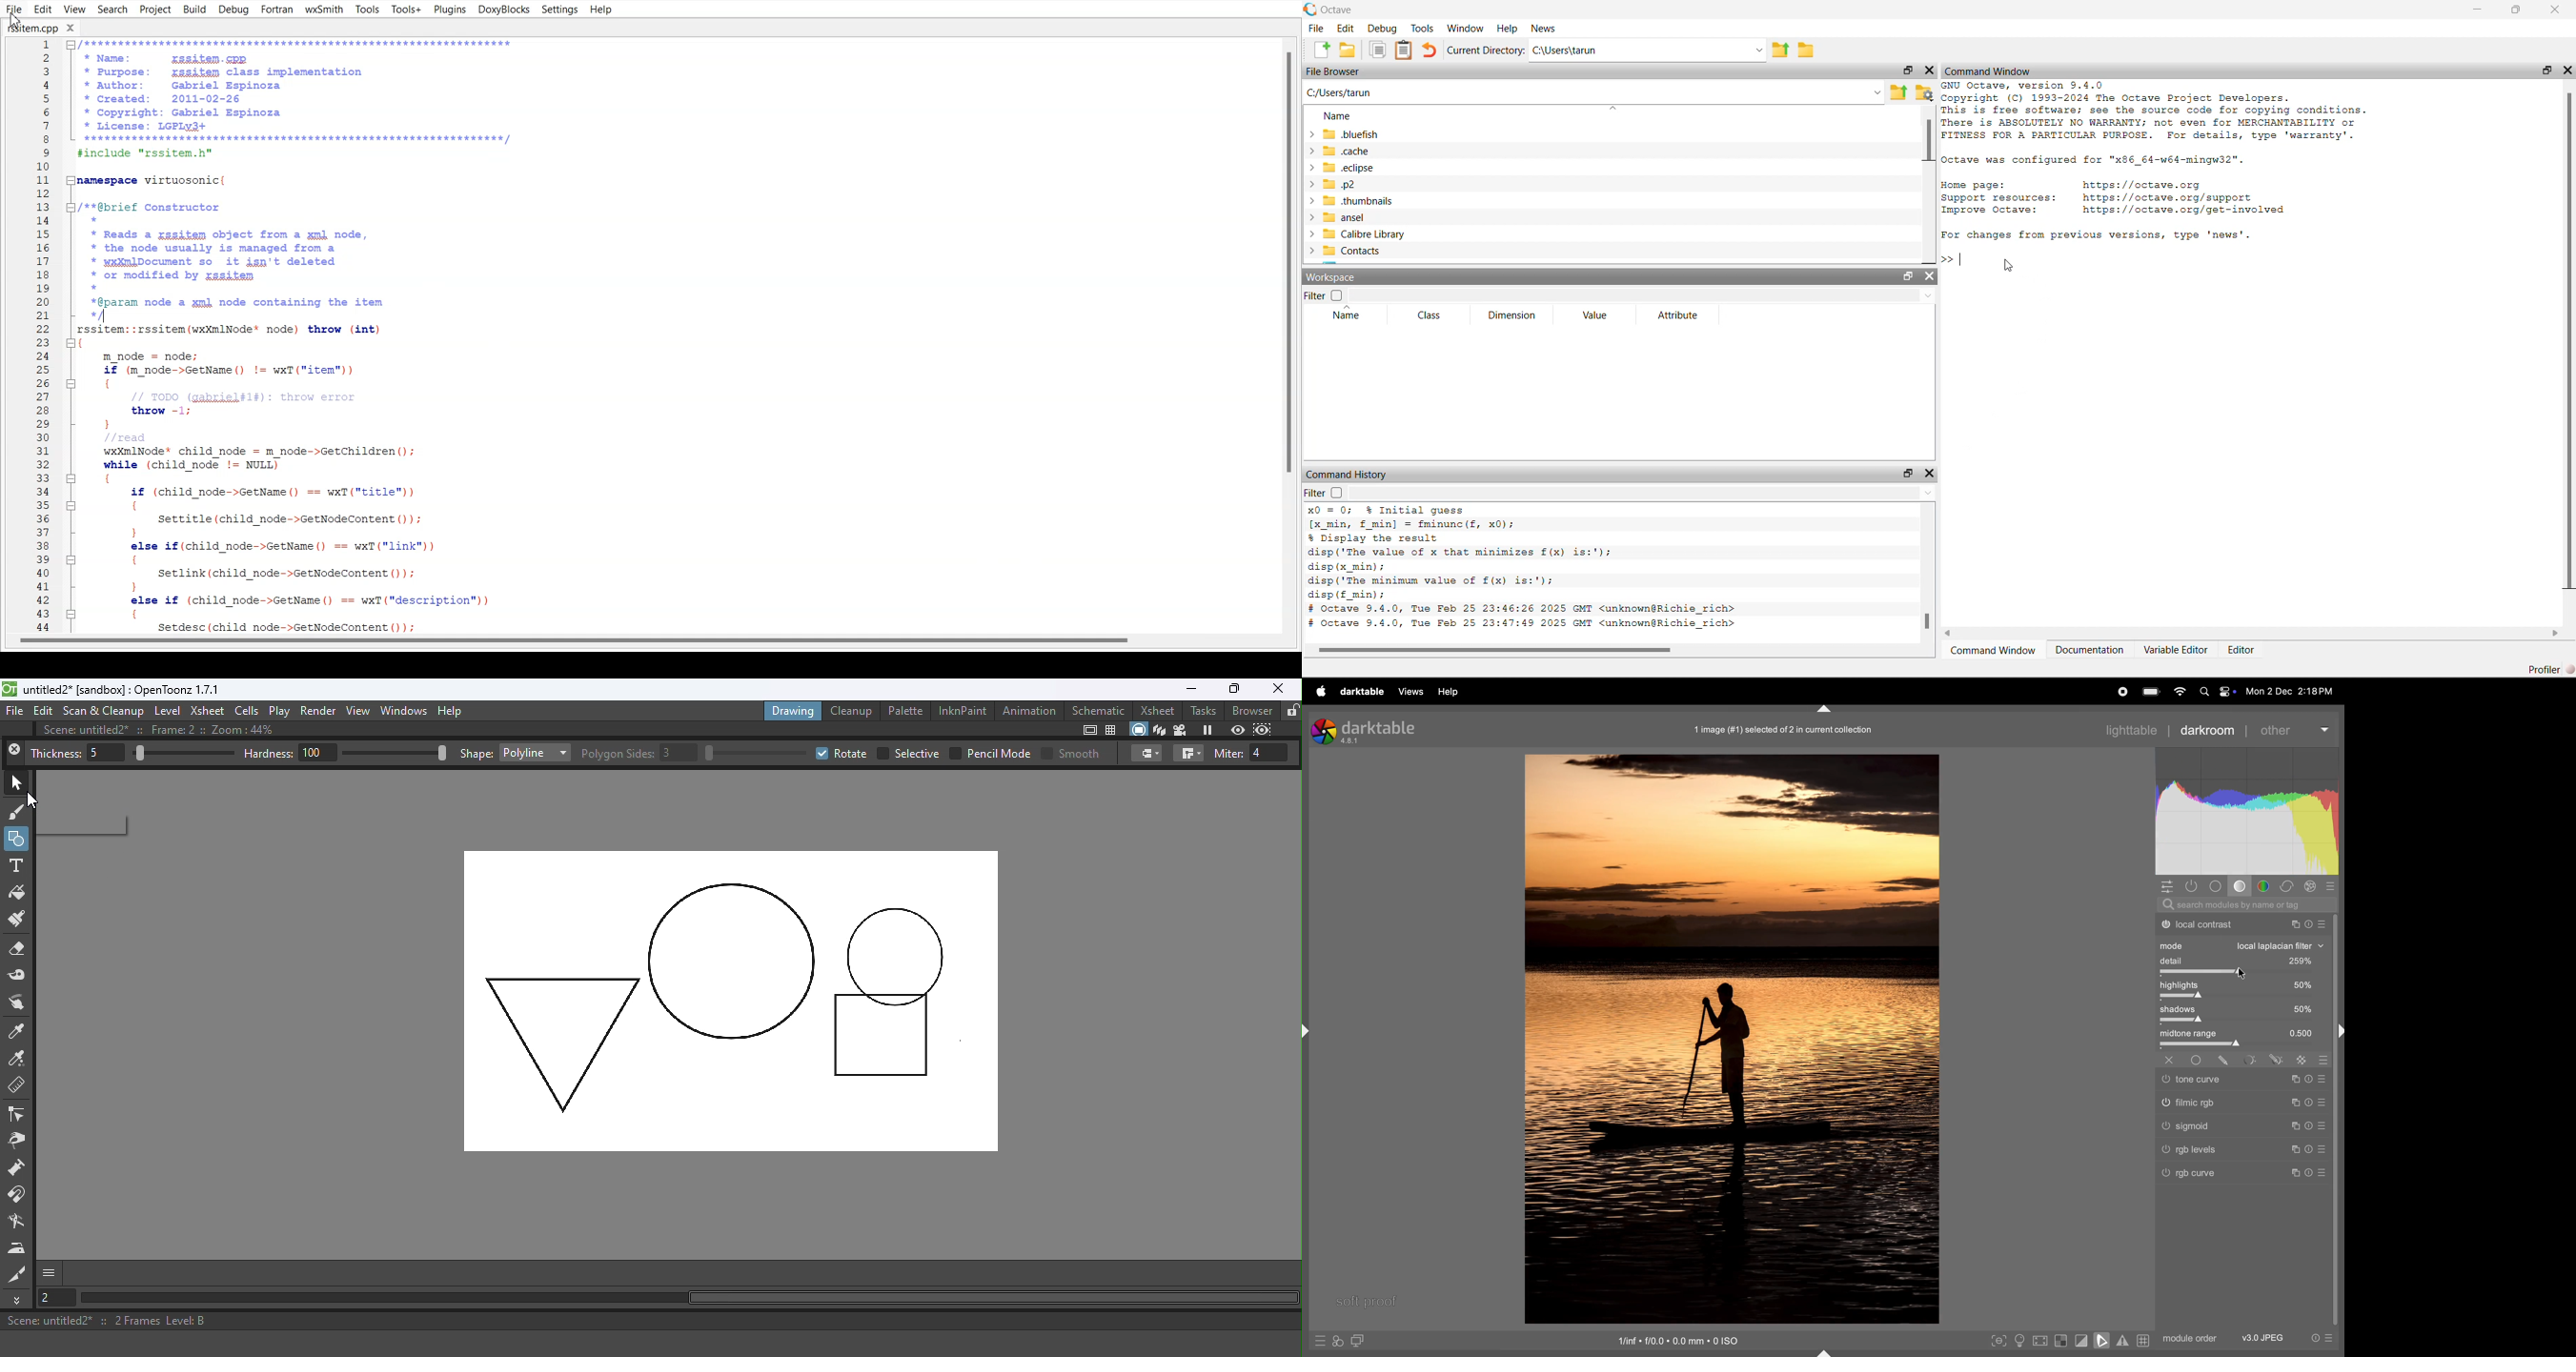  Describe the element at coordinates (2266, 886) in the screenshot. I see `color` at that location.